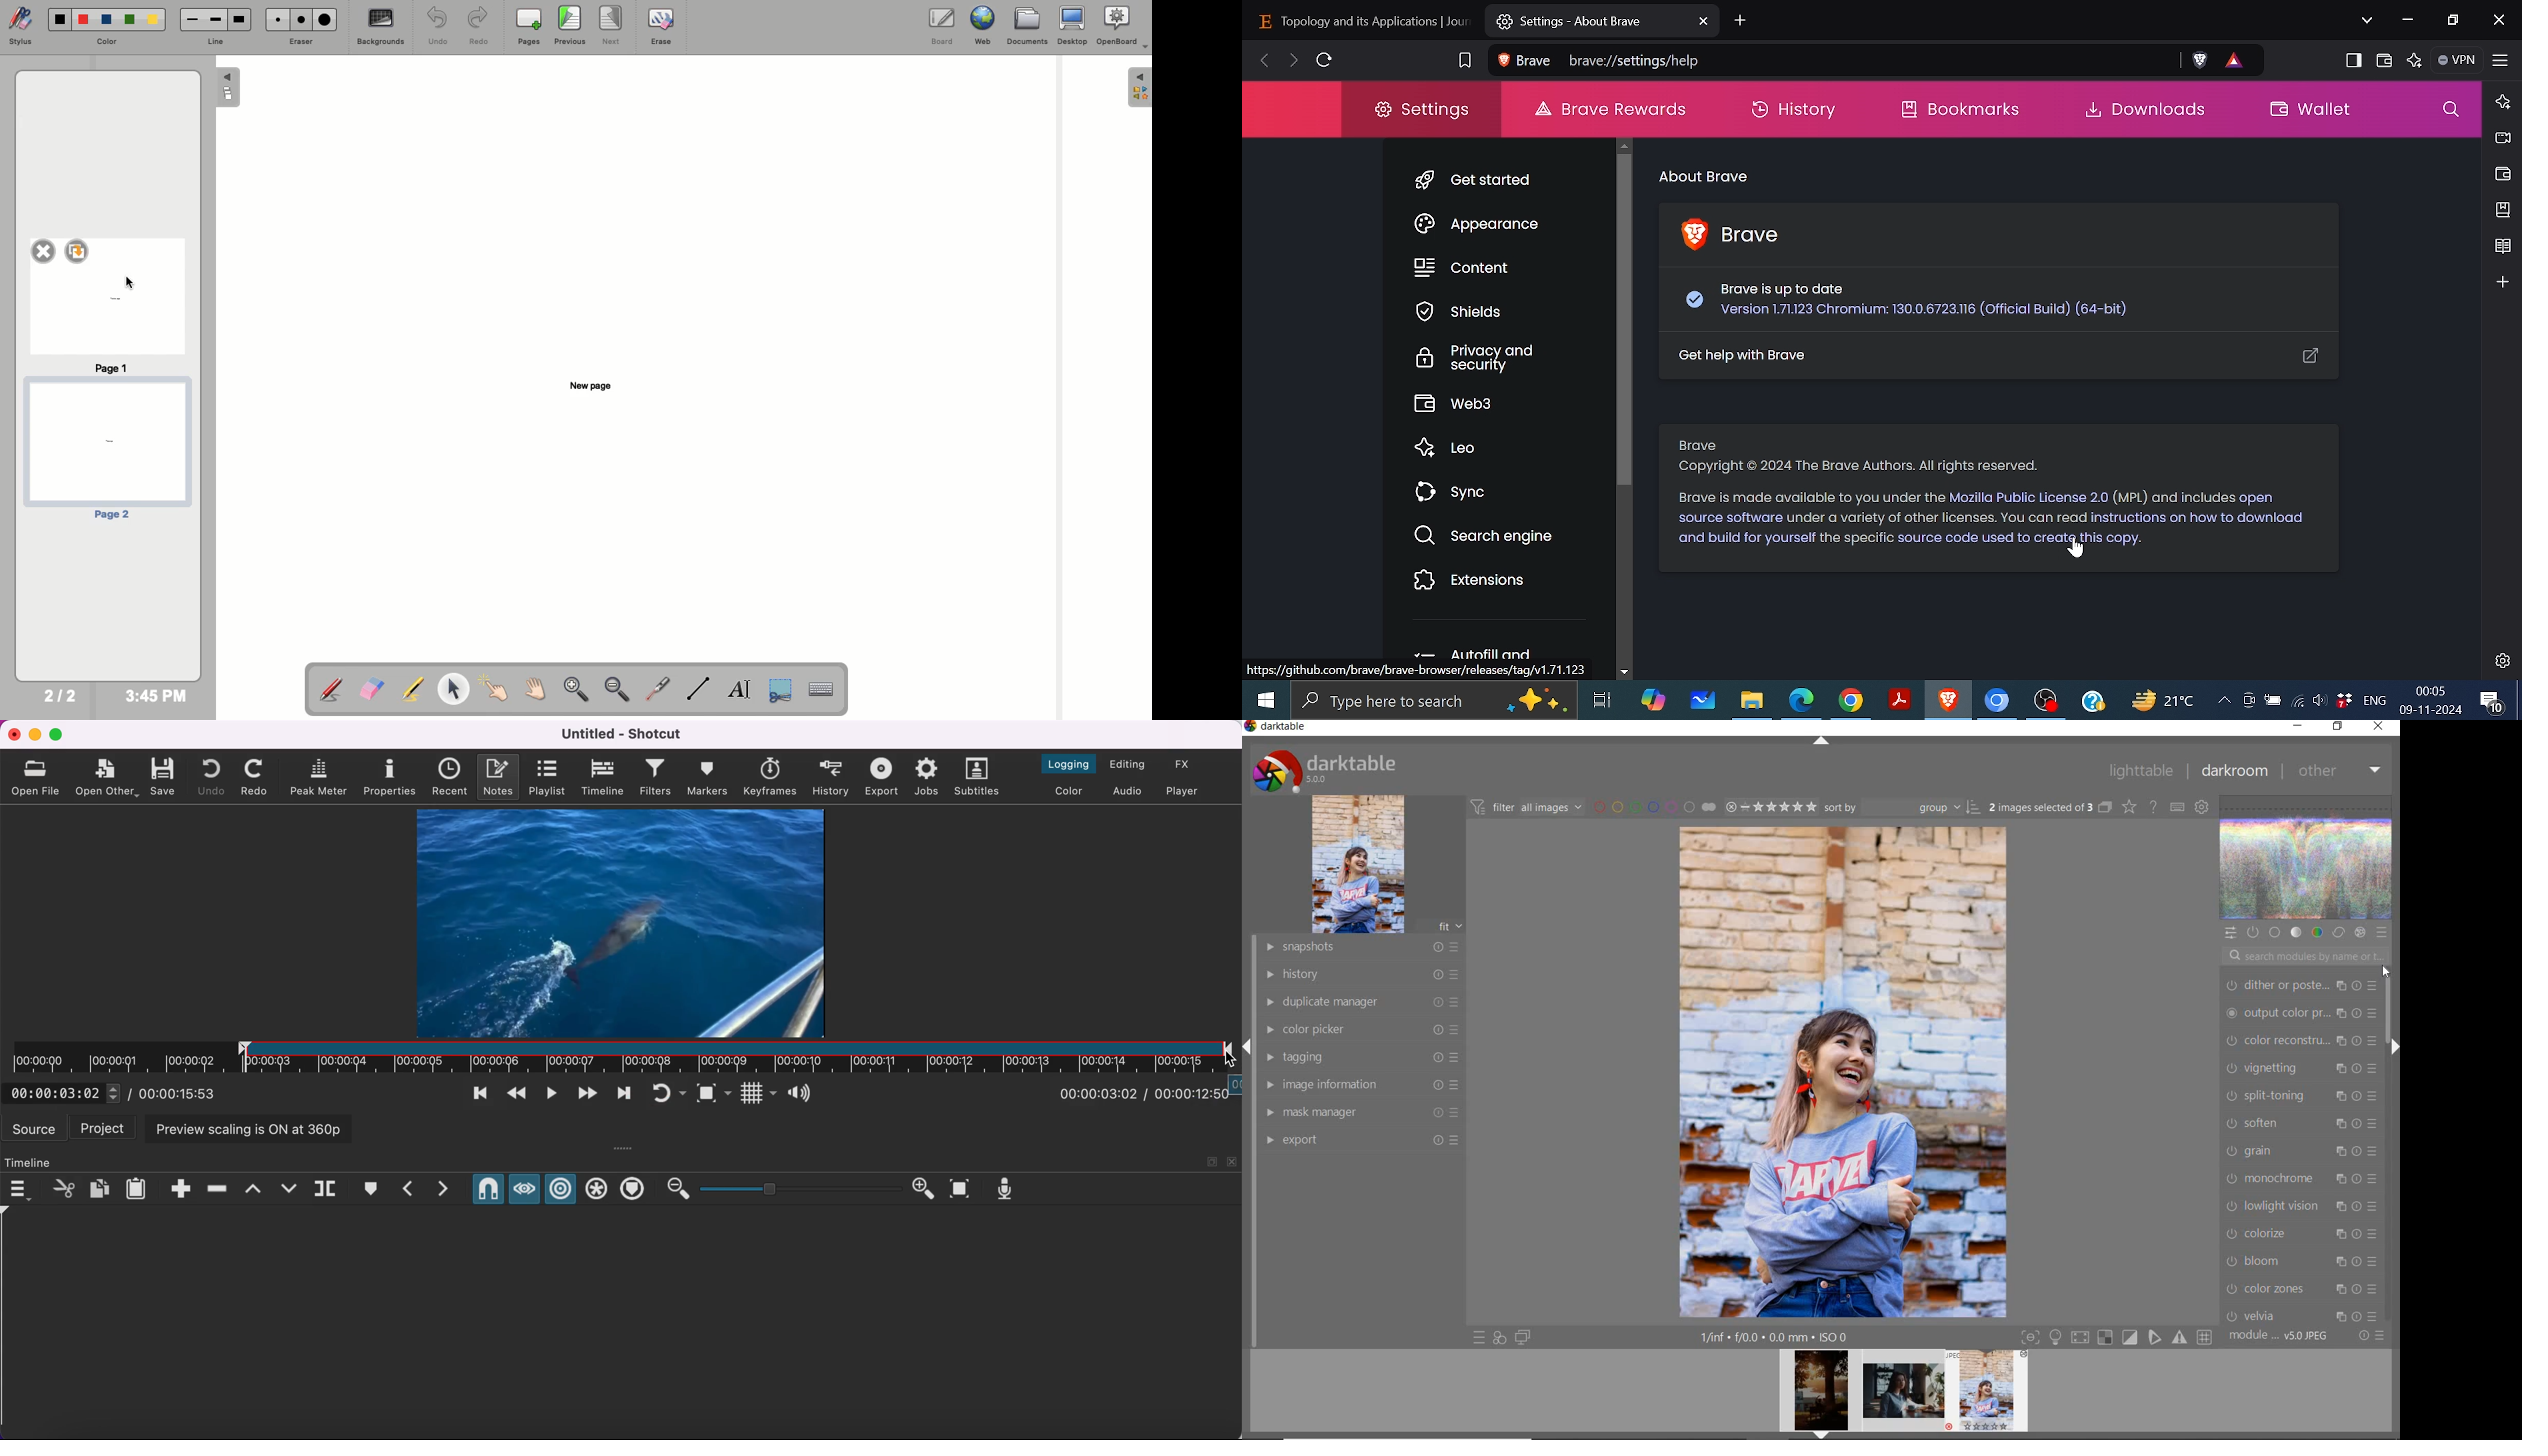 The image size is (2548, 1456). Describe the element at coordinates (981, 777) in the screenshot. I see `subtitles` at that location.